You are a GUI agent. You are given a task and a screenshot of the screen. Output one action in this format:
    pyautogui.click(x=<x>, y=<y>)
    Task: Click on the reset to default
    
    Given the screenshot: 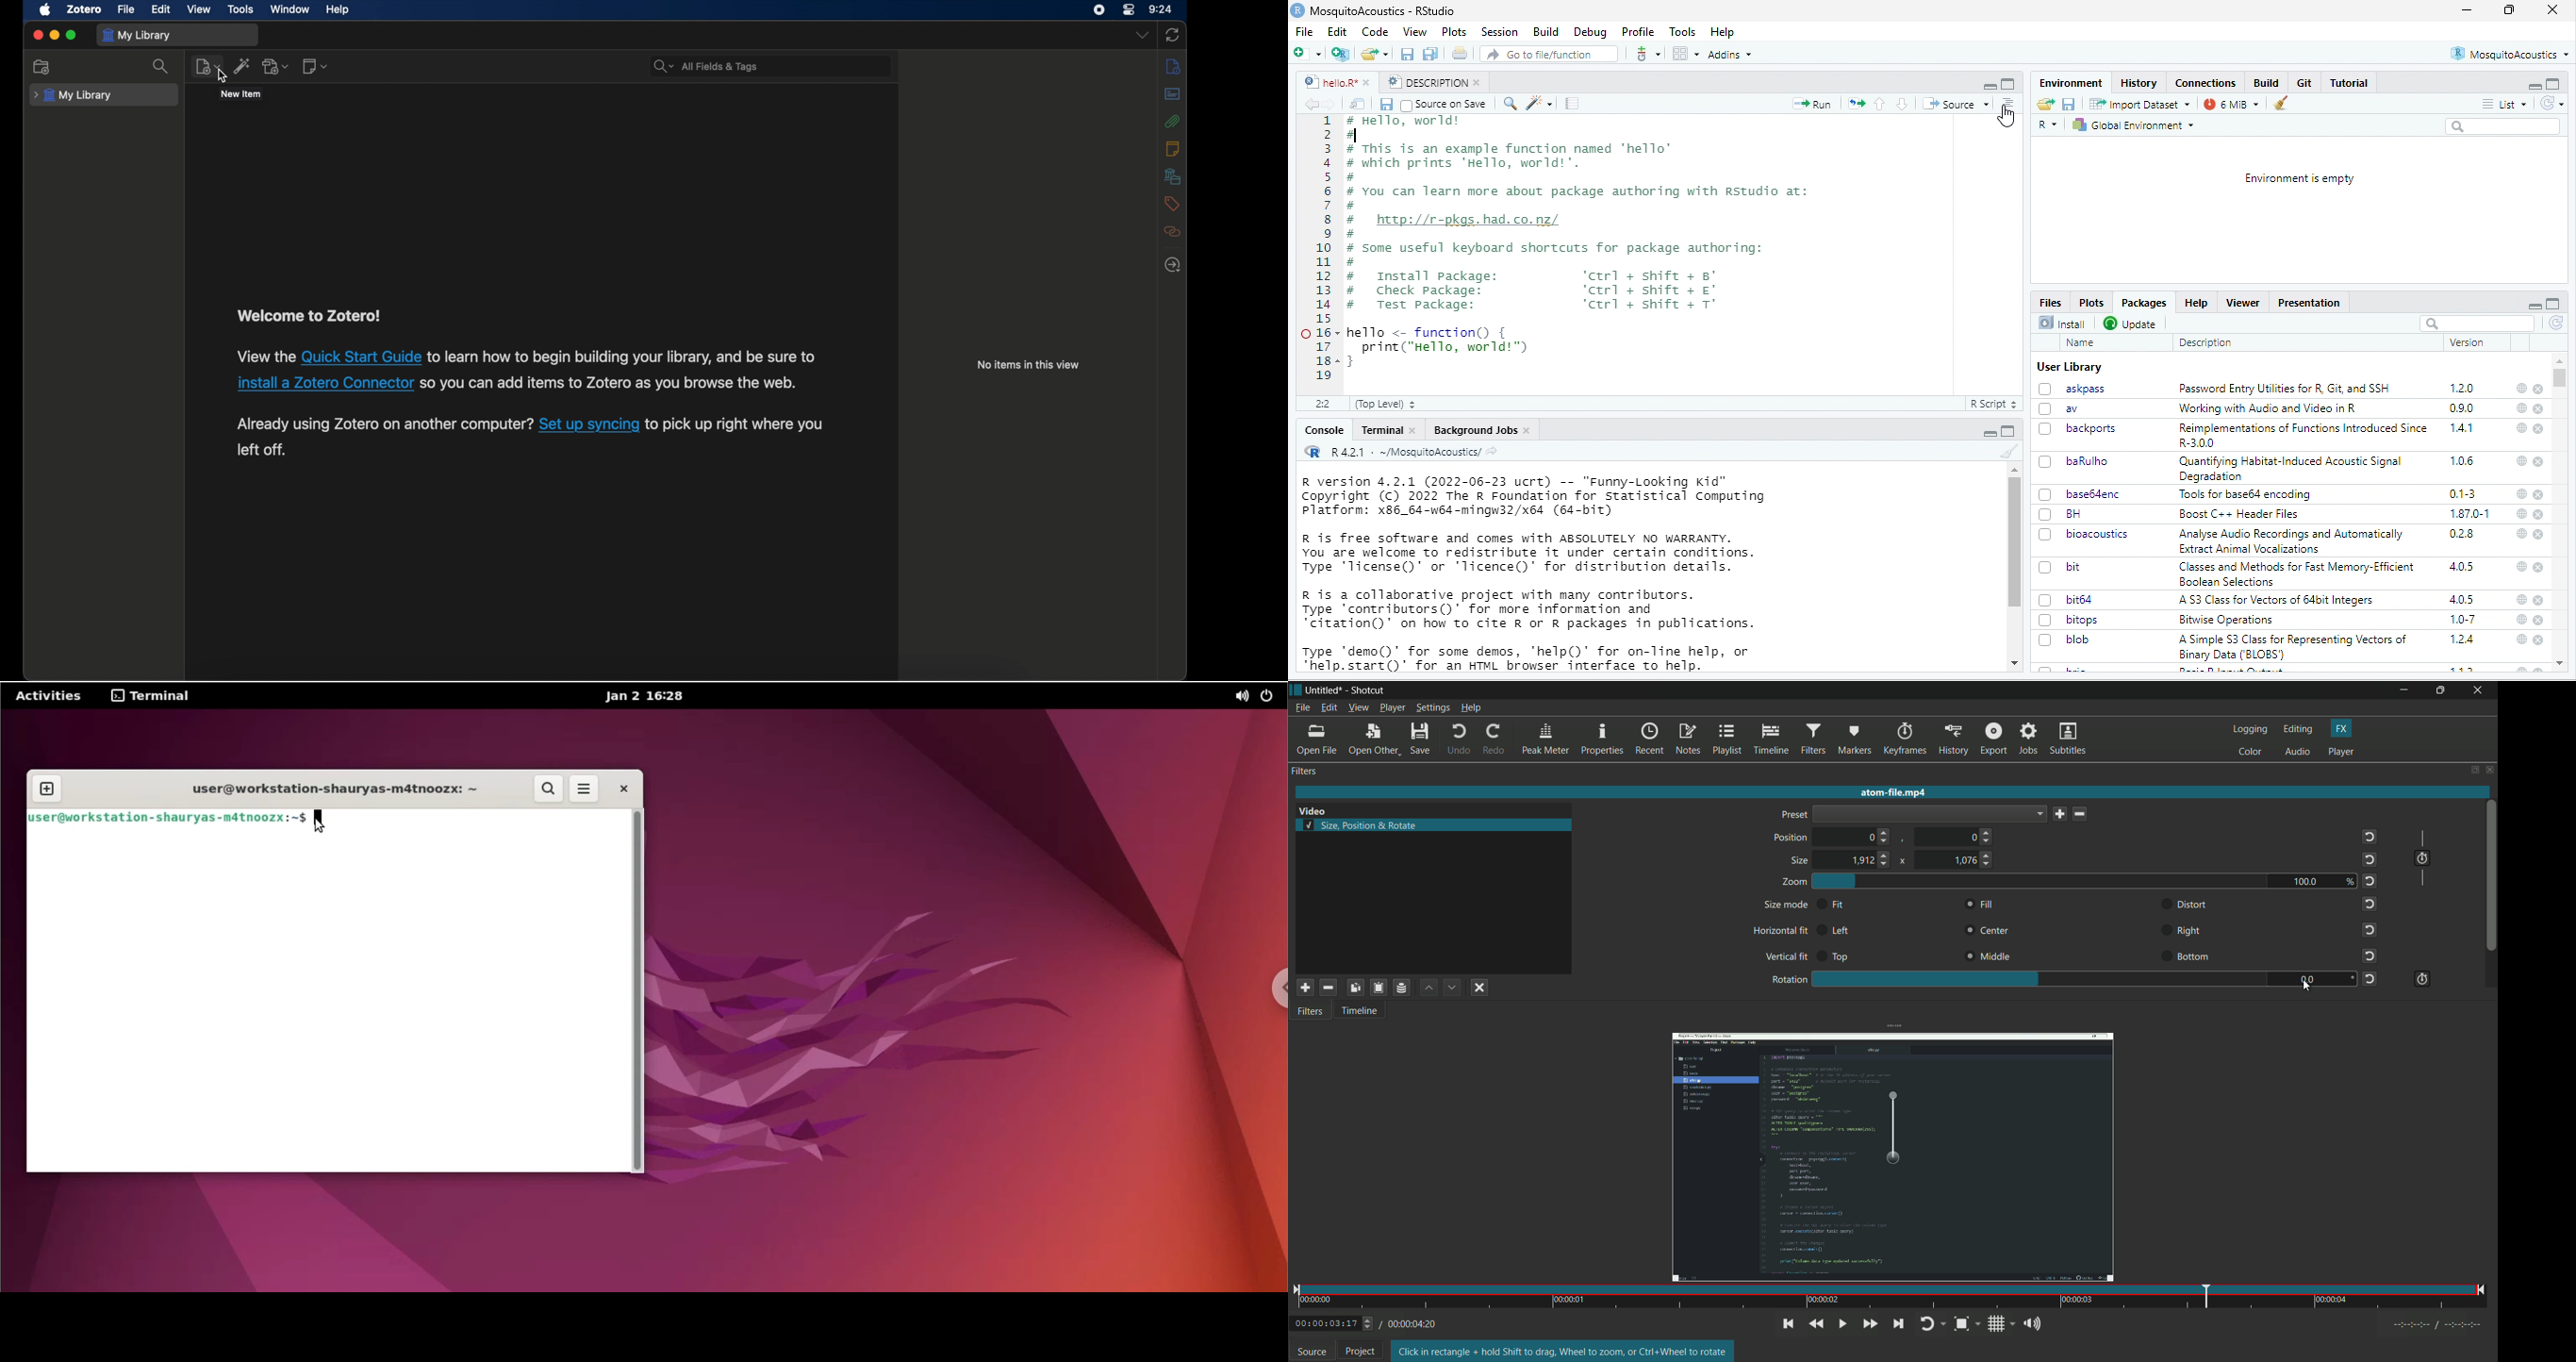 What is the action you would take?
    pyautogui.click(x=2370, y=882)
    